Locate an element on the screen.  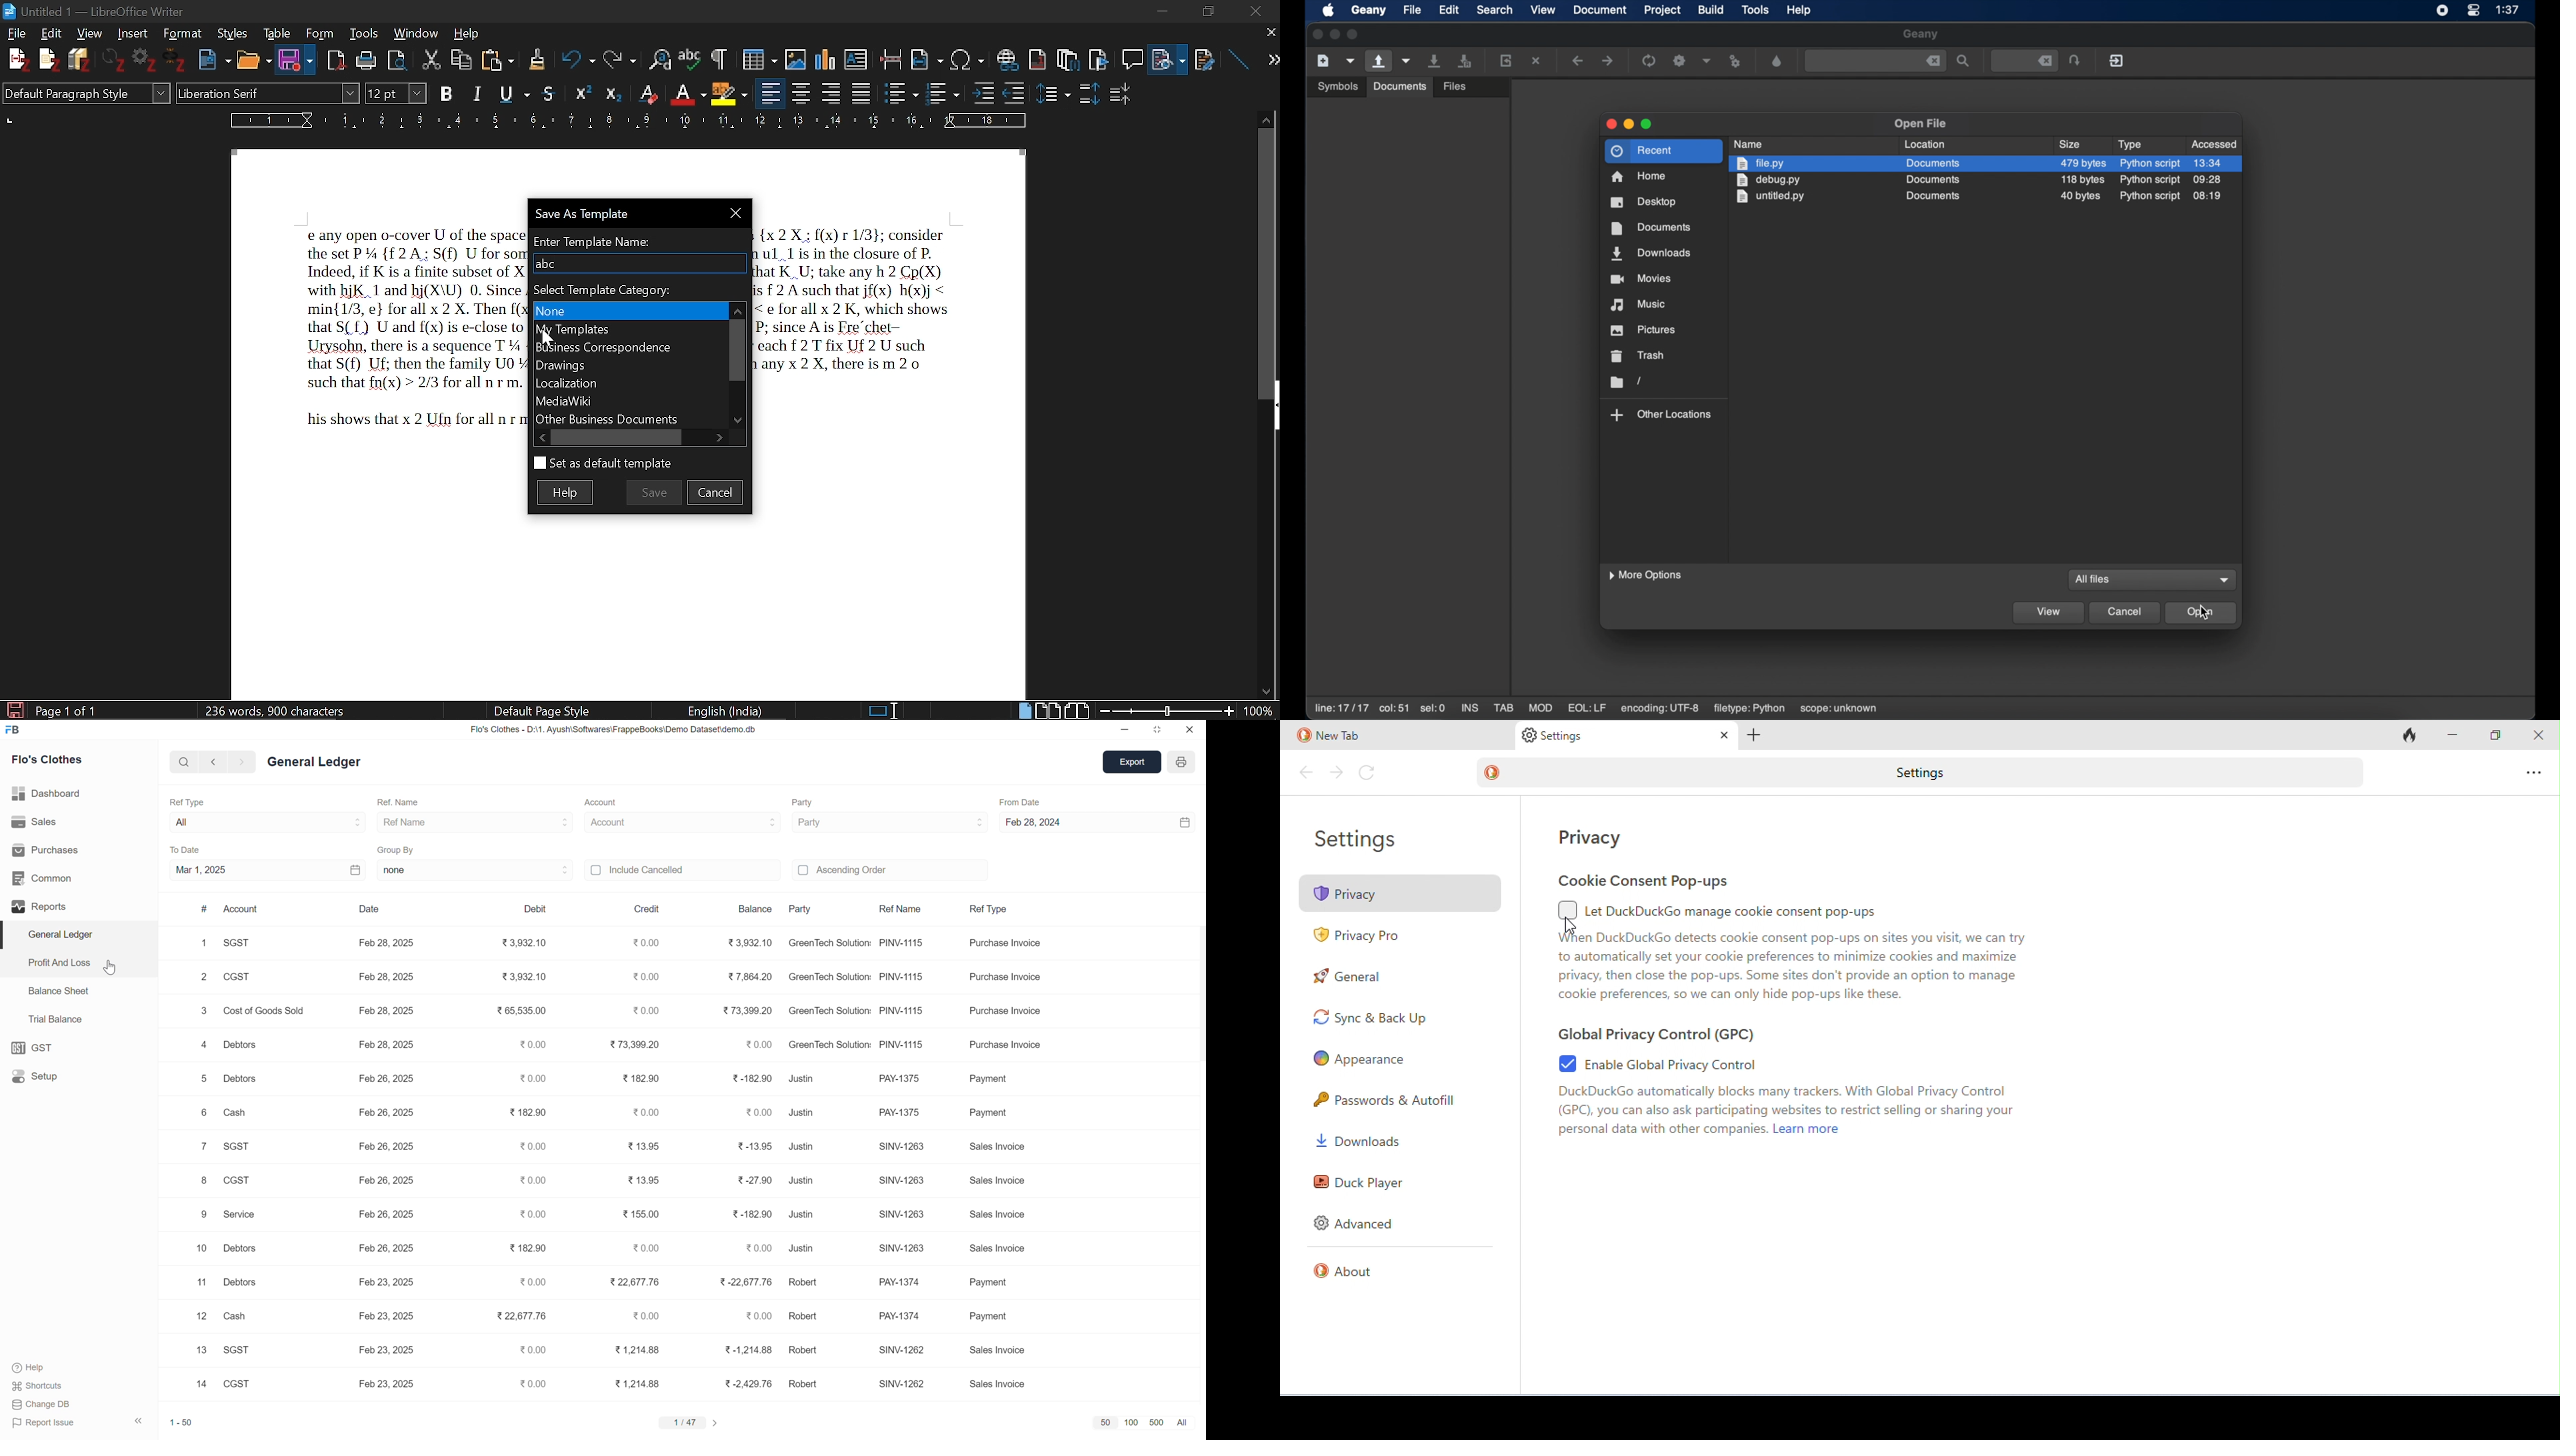
Purchase Invoice is located at coordinates (1006, 1011).